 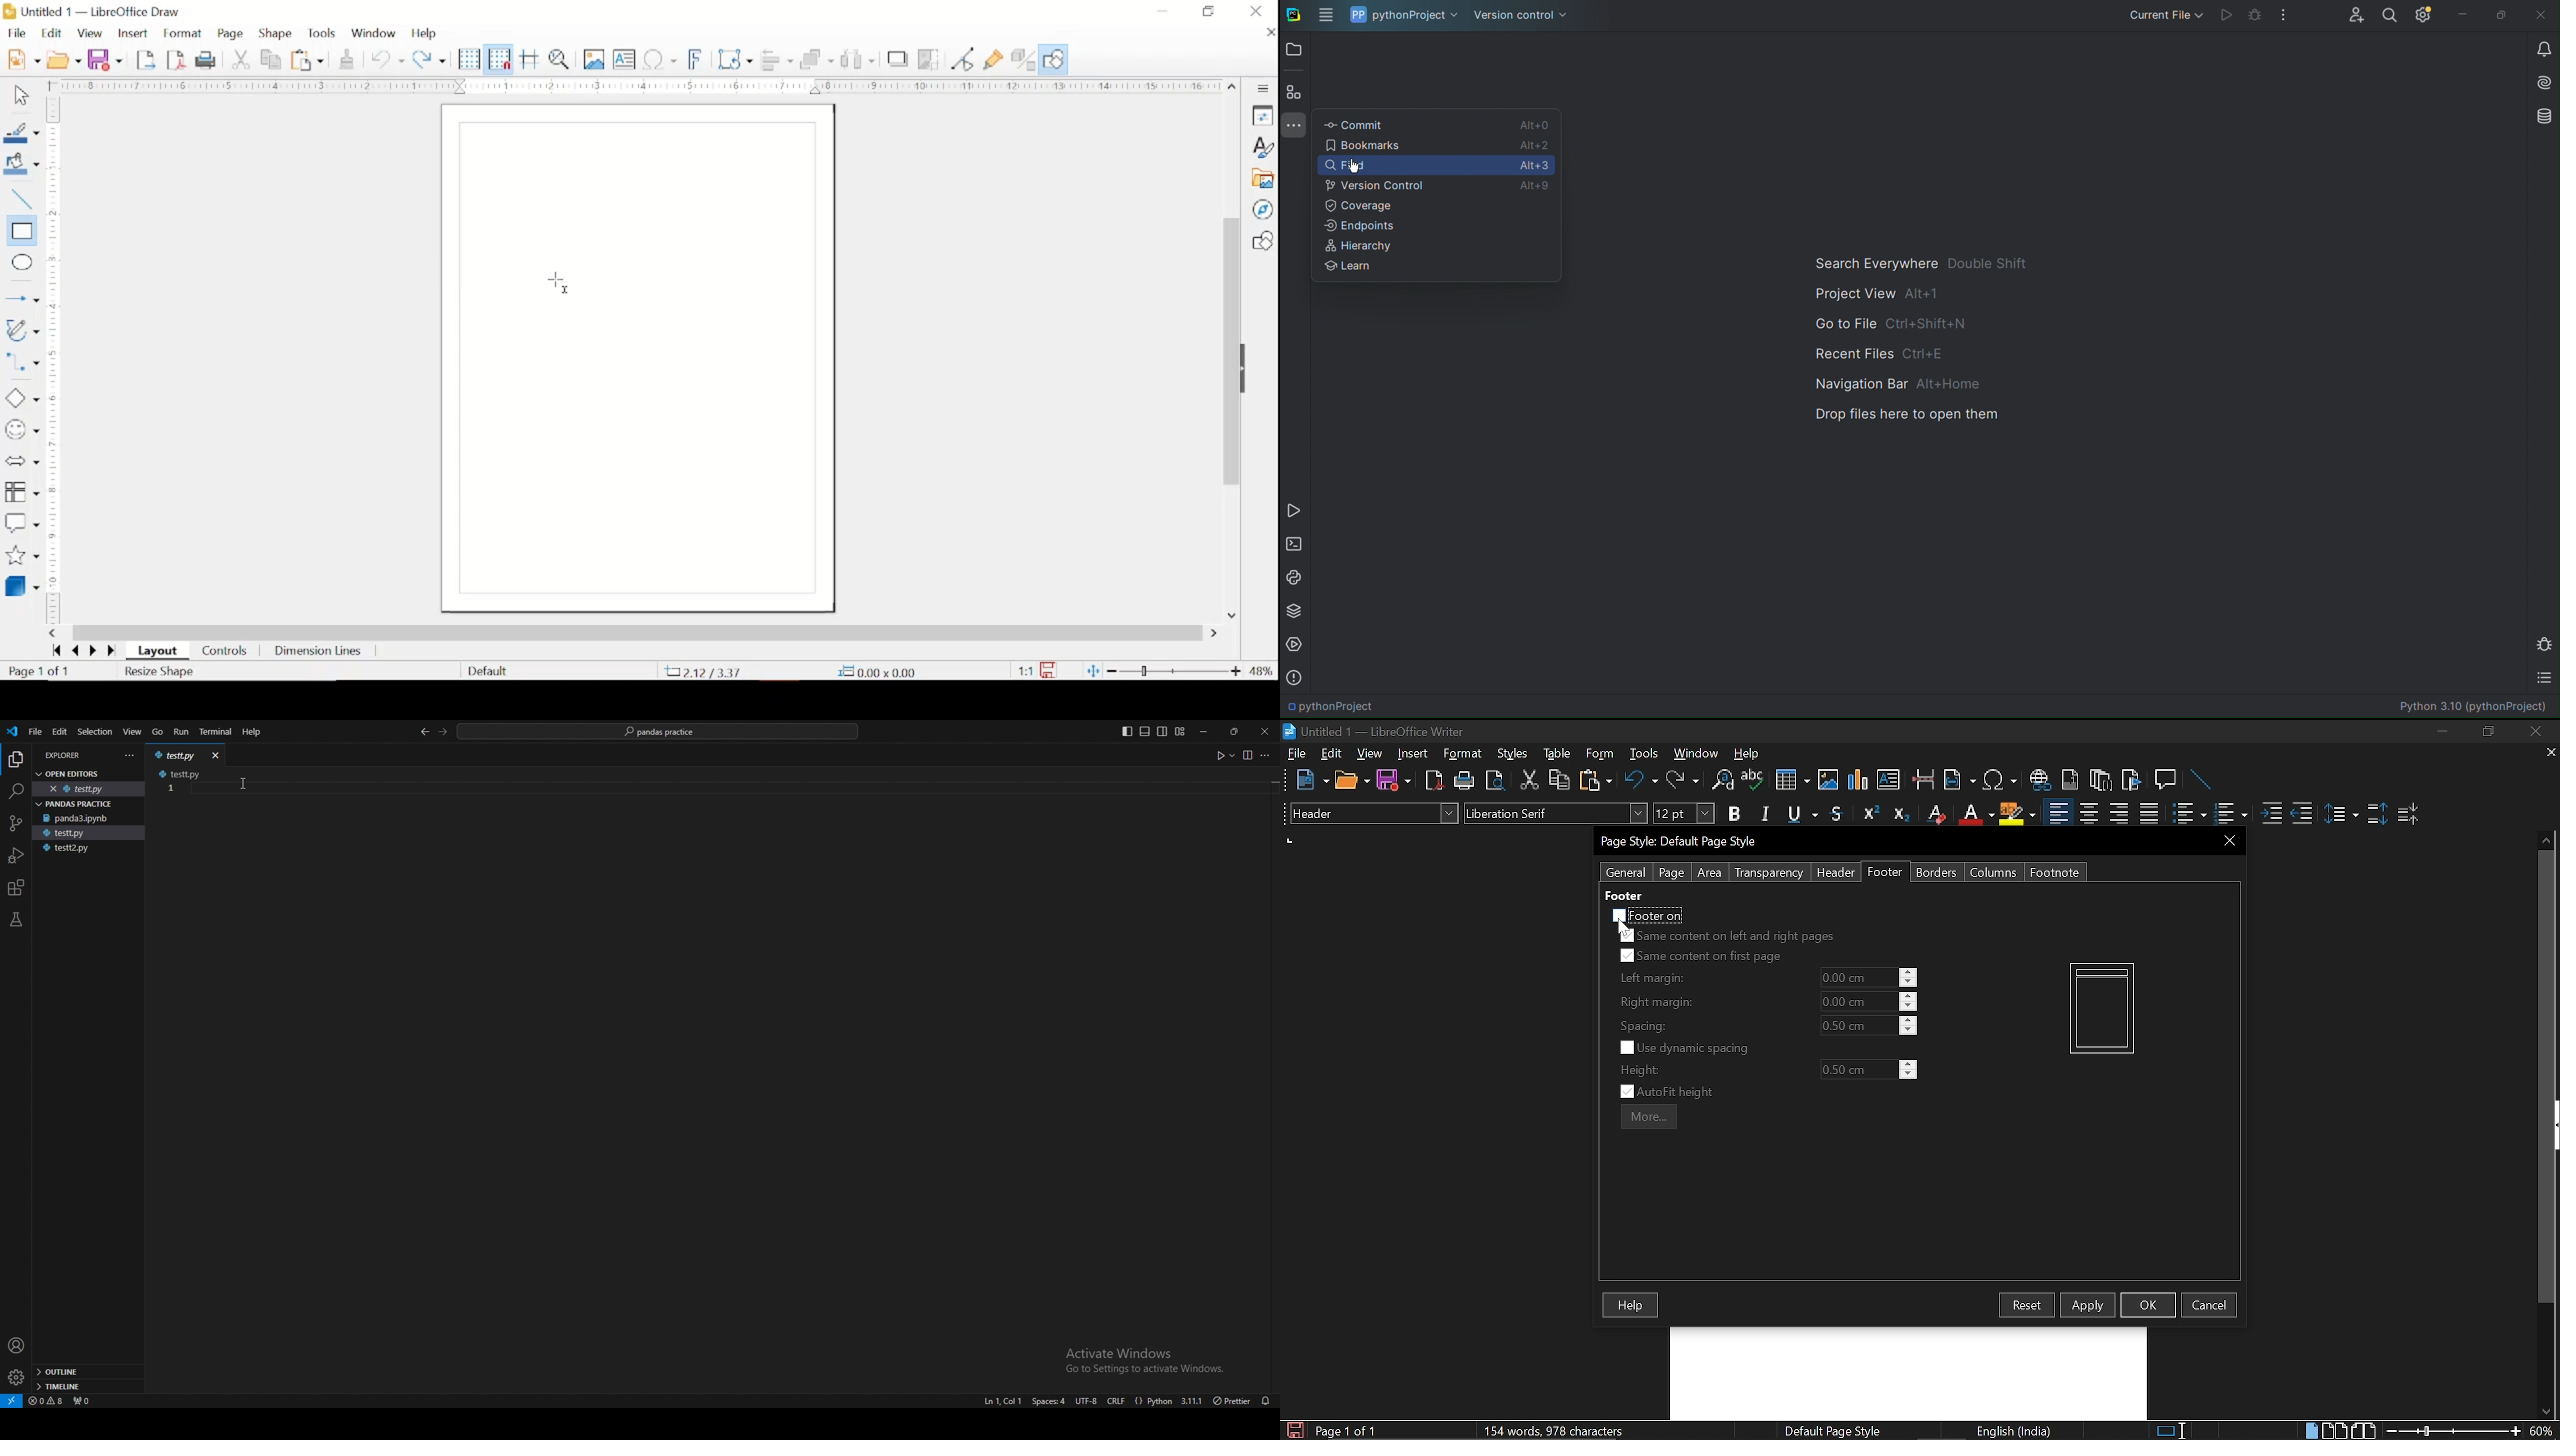 What do you see at coordinates (176, 755) in the screenshot?
I see `testt.py` at bounding box center [176, 755].